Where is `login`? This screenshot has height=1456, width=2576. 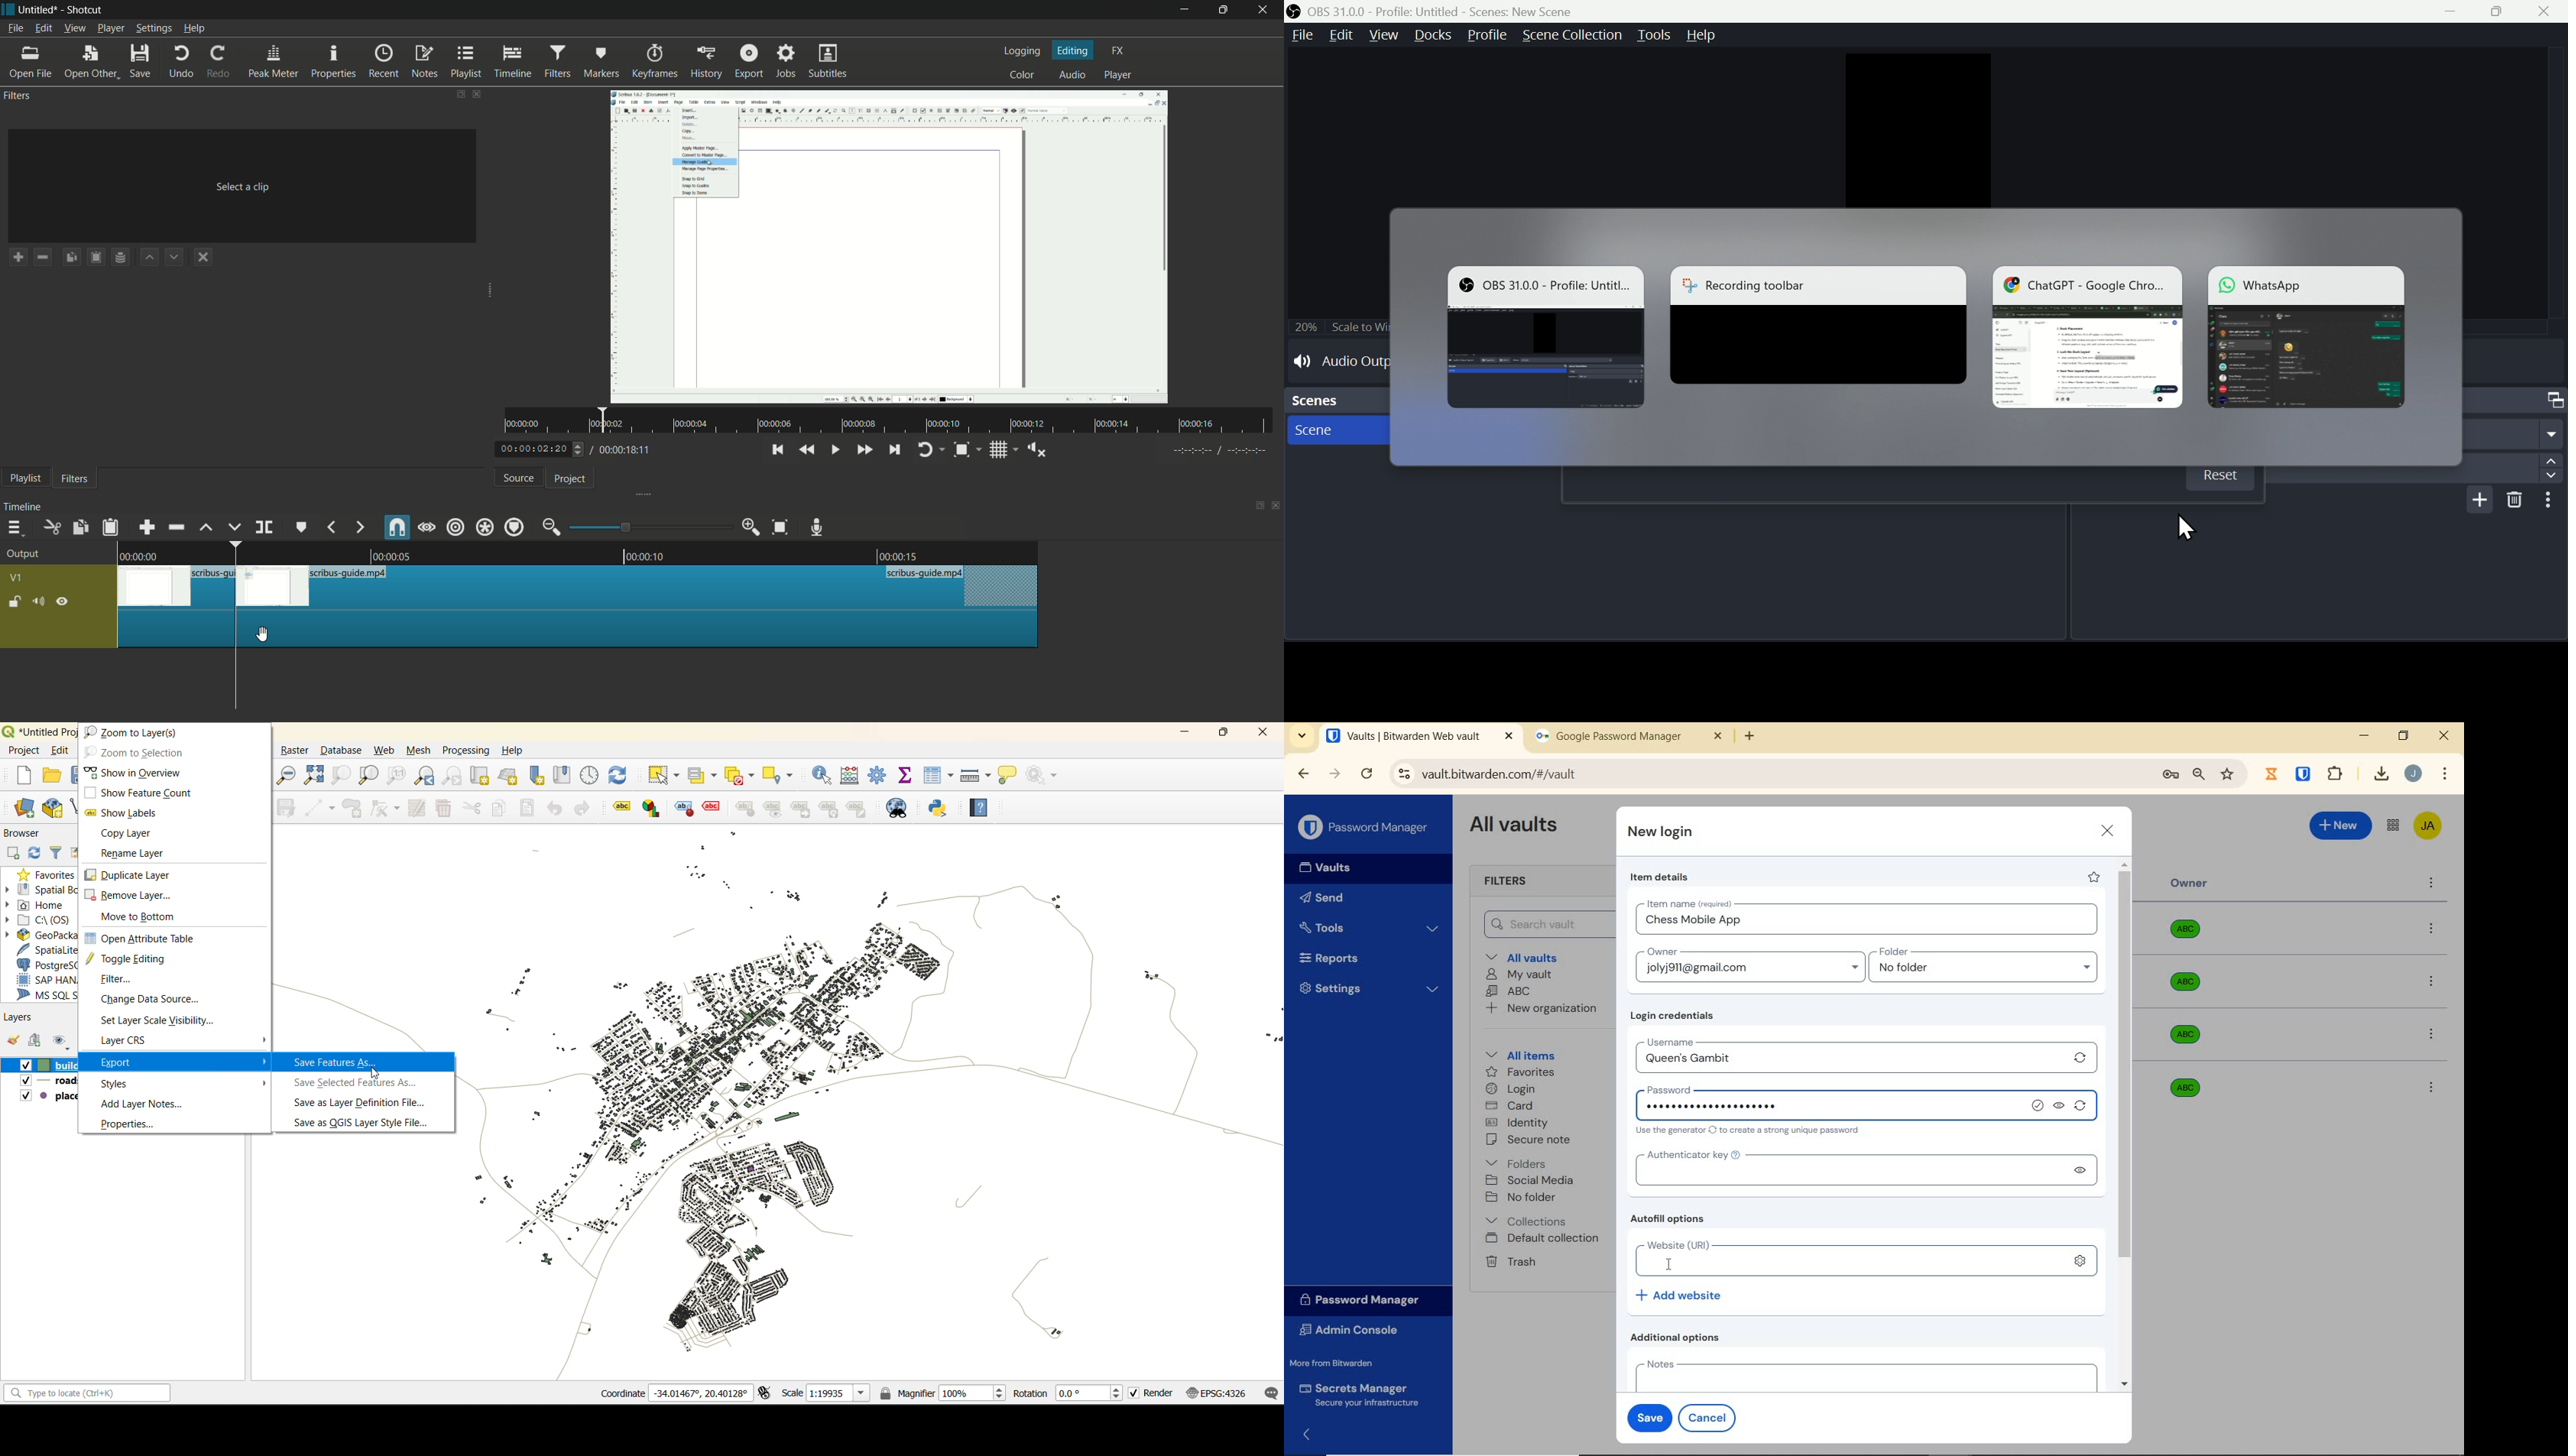
login is located at coordinates (1510, 1090).